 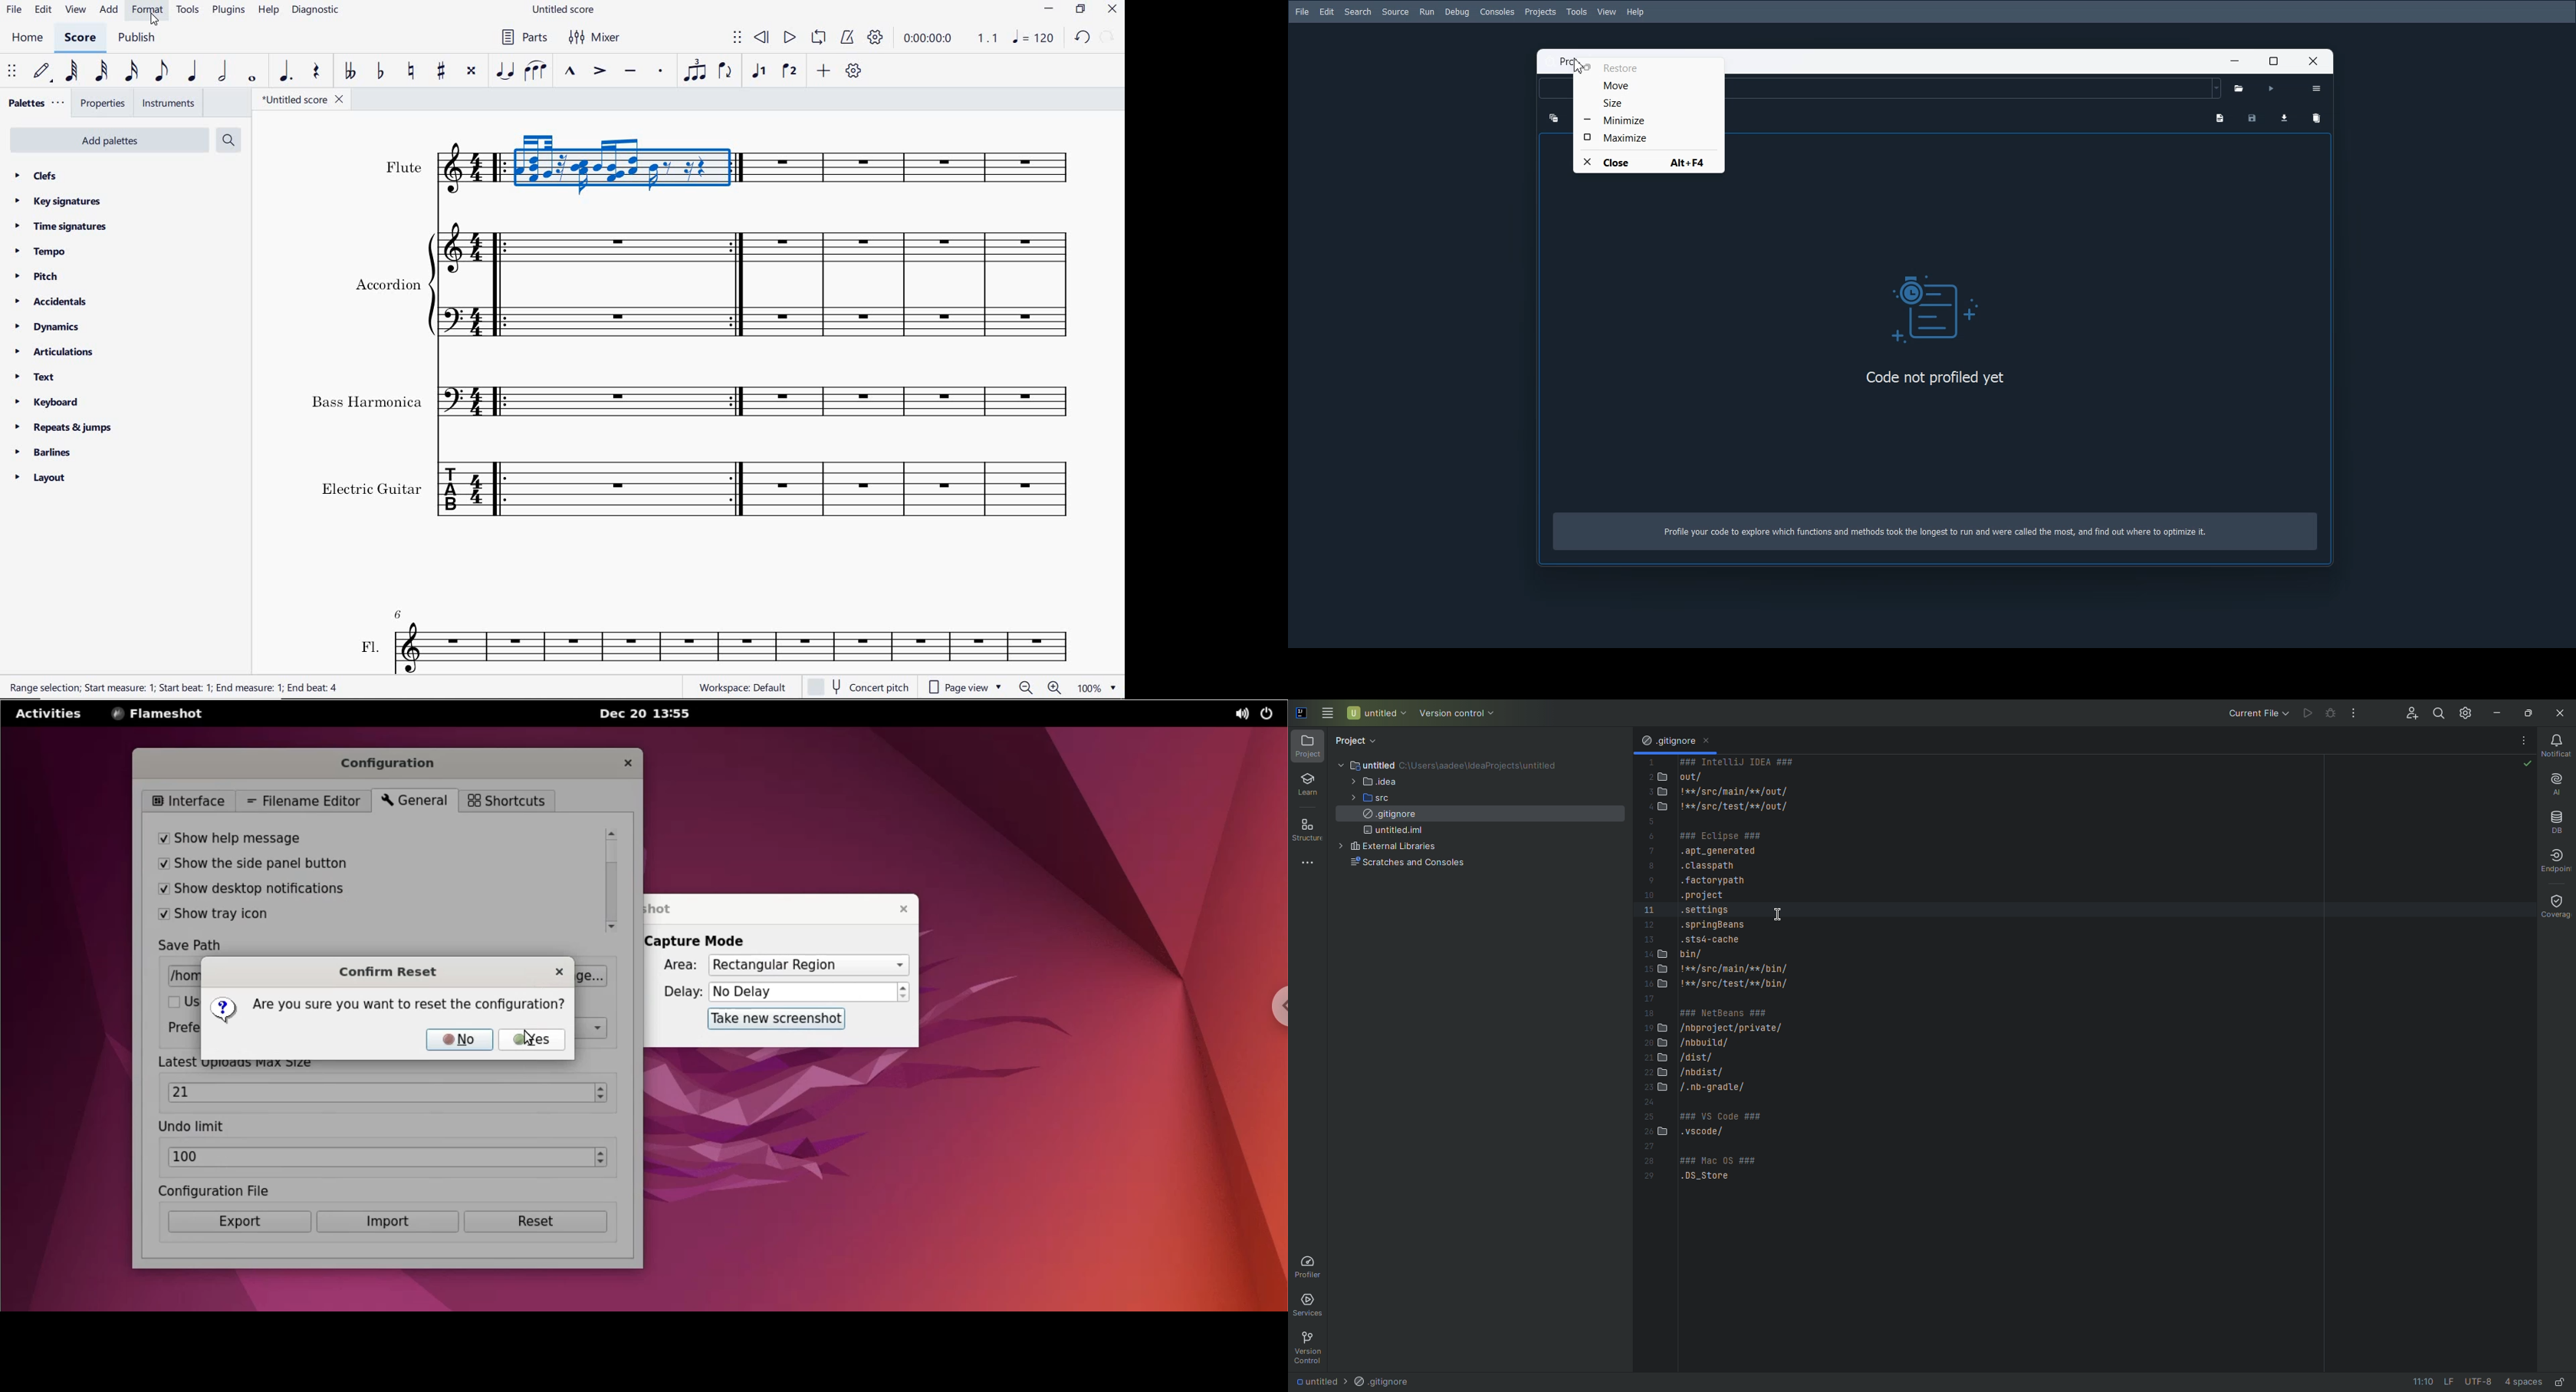 I want to click on Playback speed, so click(x=989, y=38).